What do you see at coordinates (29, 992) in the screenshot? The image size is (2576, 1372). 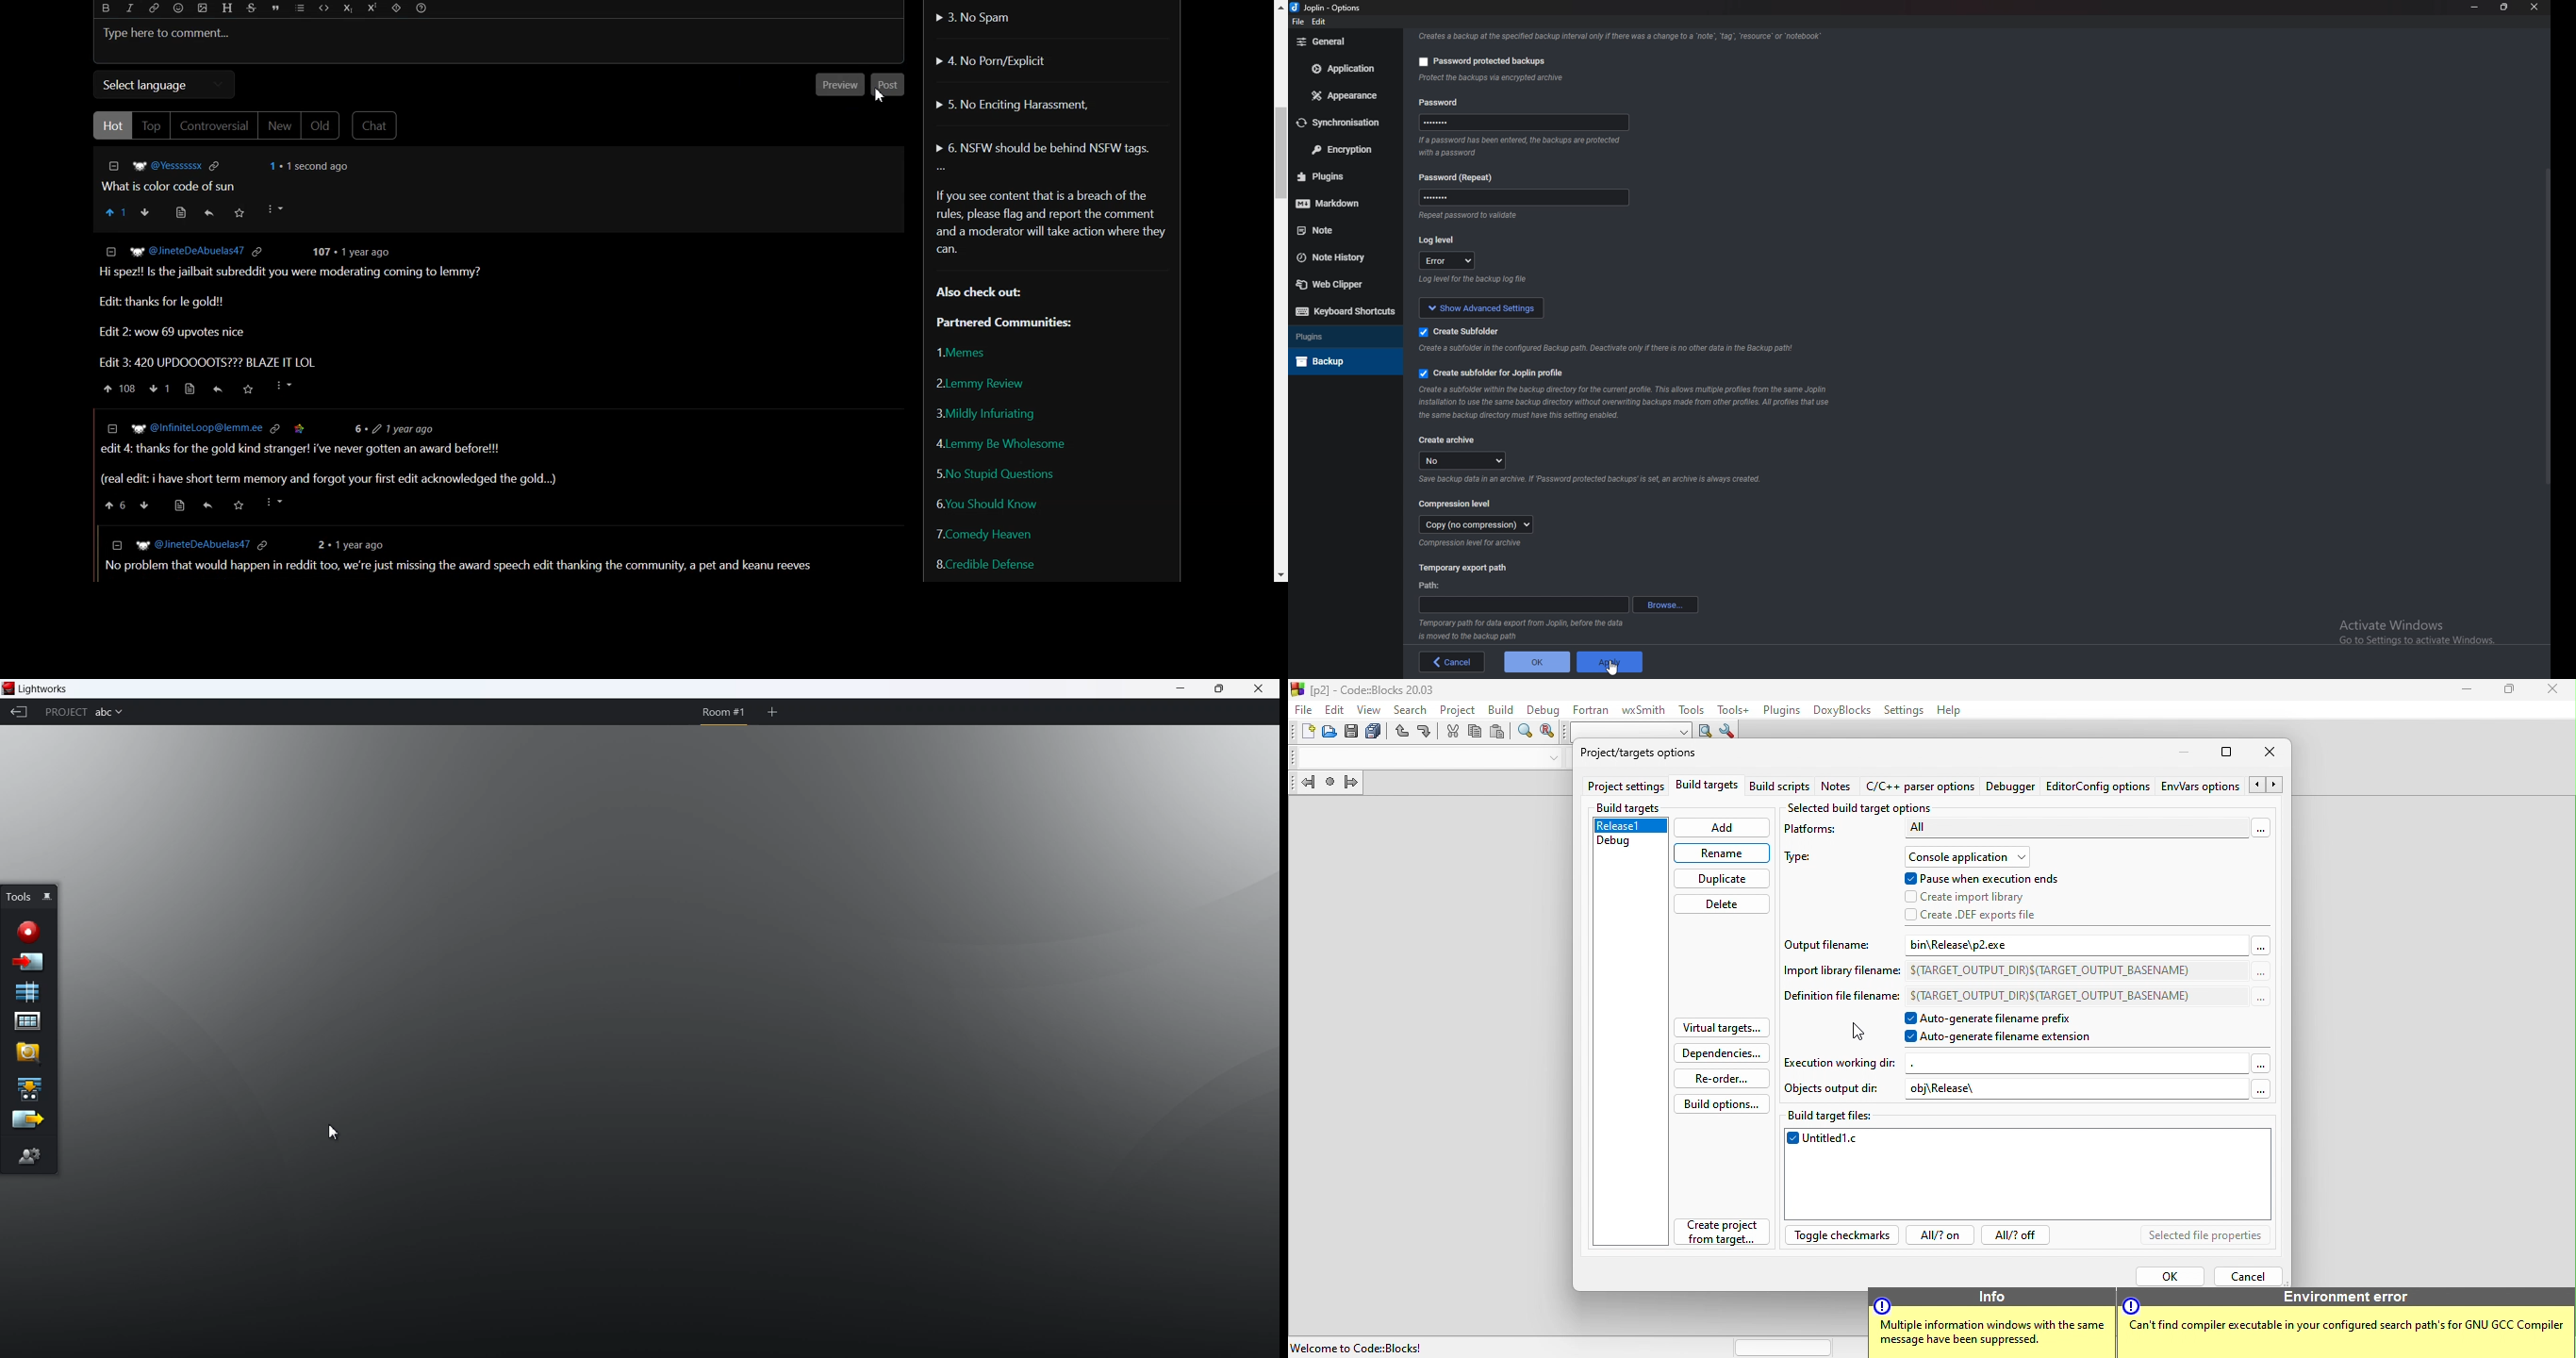 I see `new sequence` at bounding box center [29, 992].